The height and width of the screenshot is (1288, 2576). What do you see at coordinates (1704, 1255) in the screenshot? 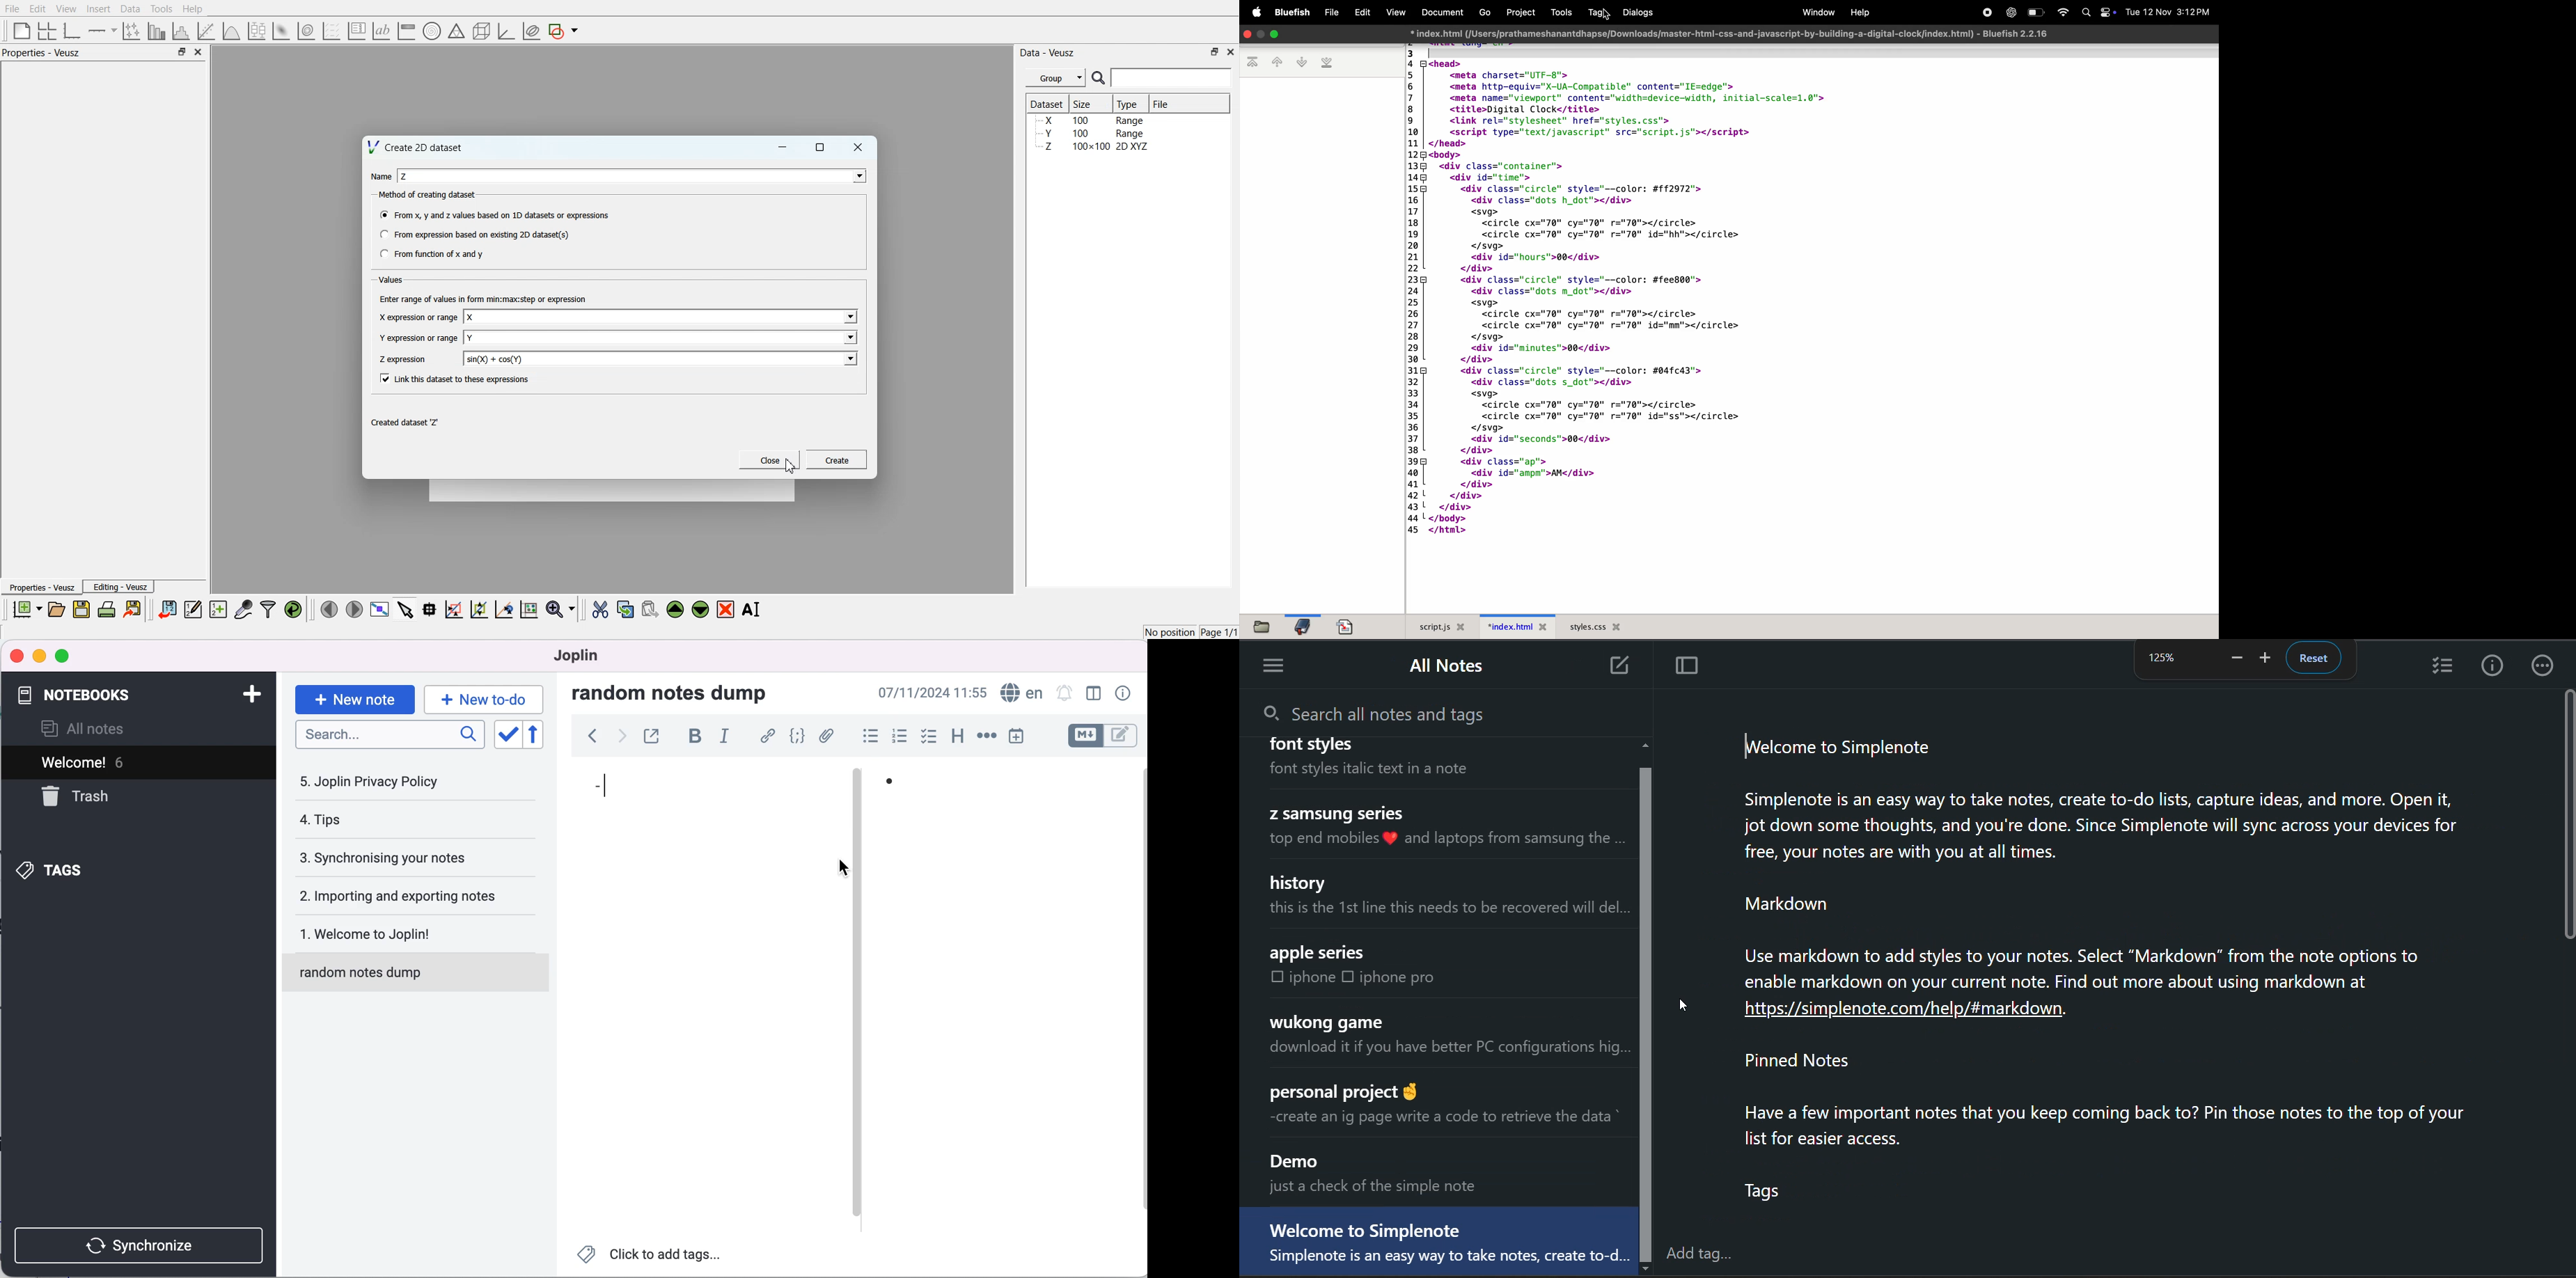
I see `add tag` at bounding box center [1704, 1255].